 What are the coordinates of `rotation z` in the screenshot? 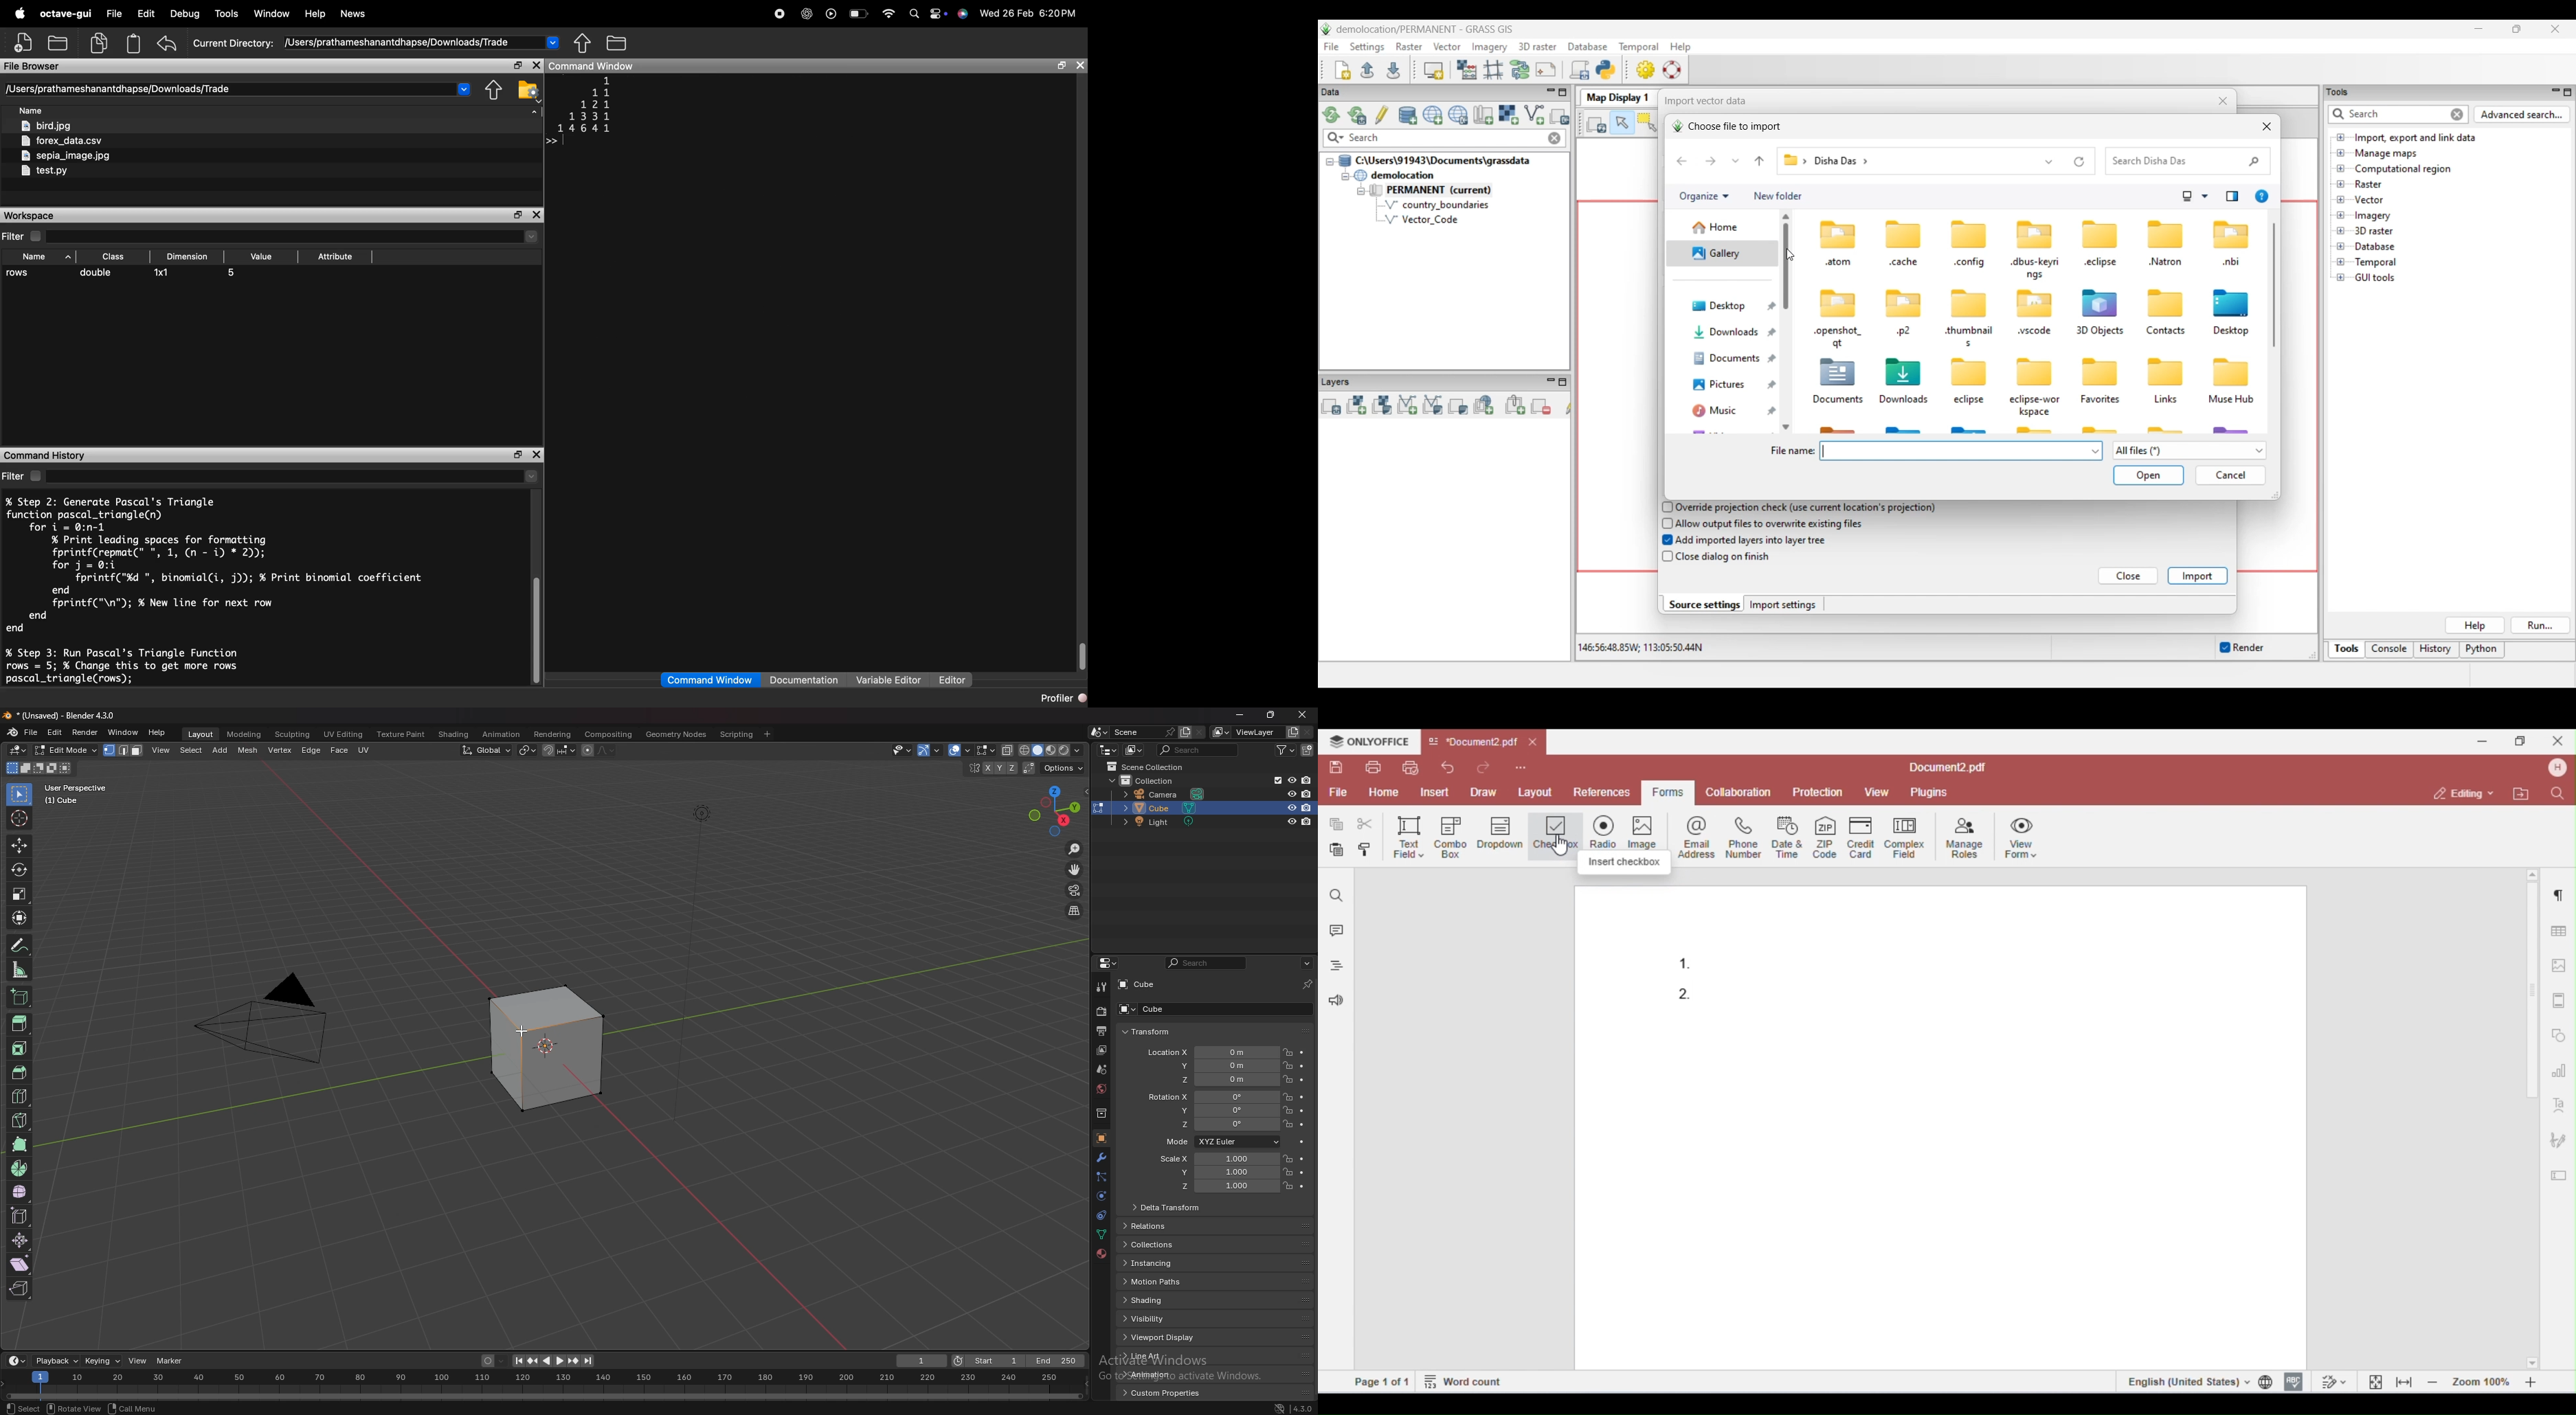 It's located at (1211, 1124).